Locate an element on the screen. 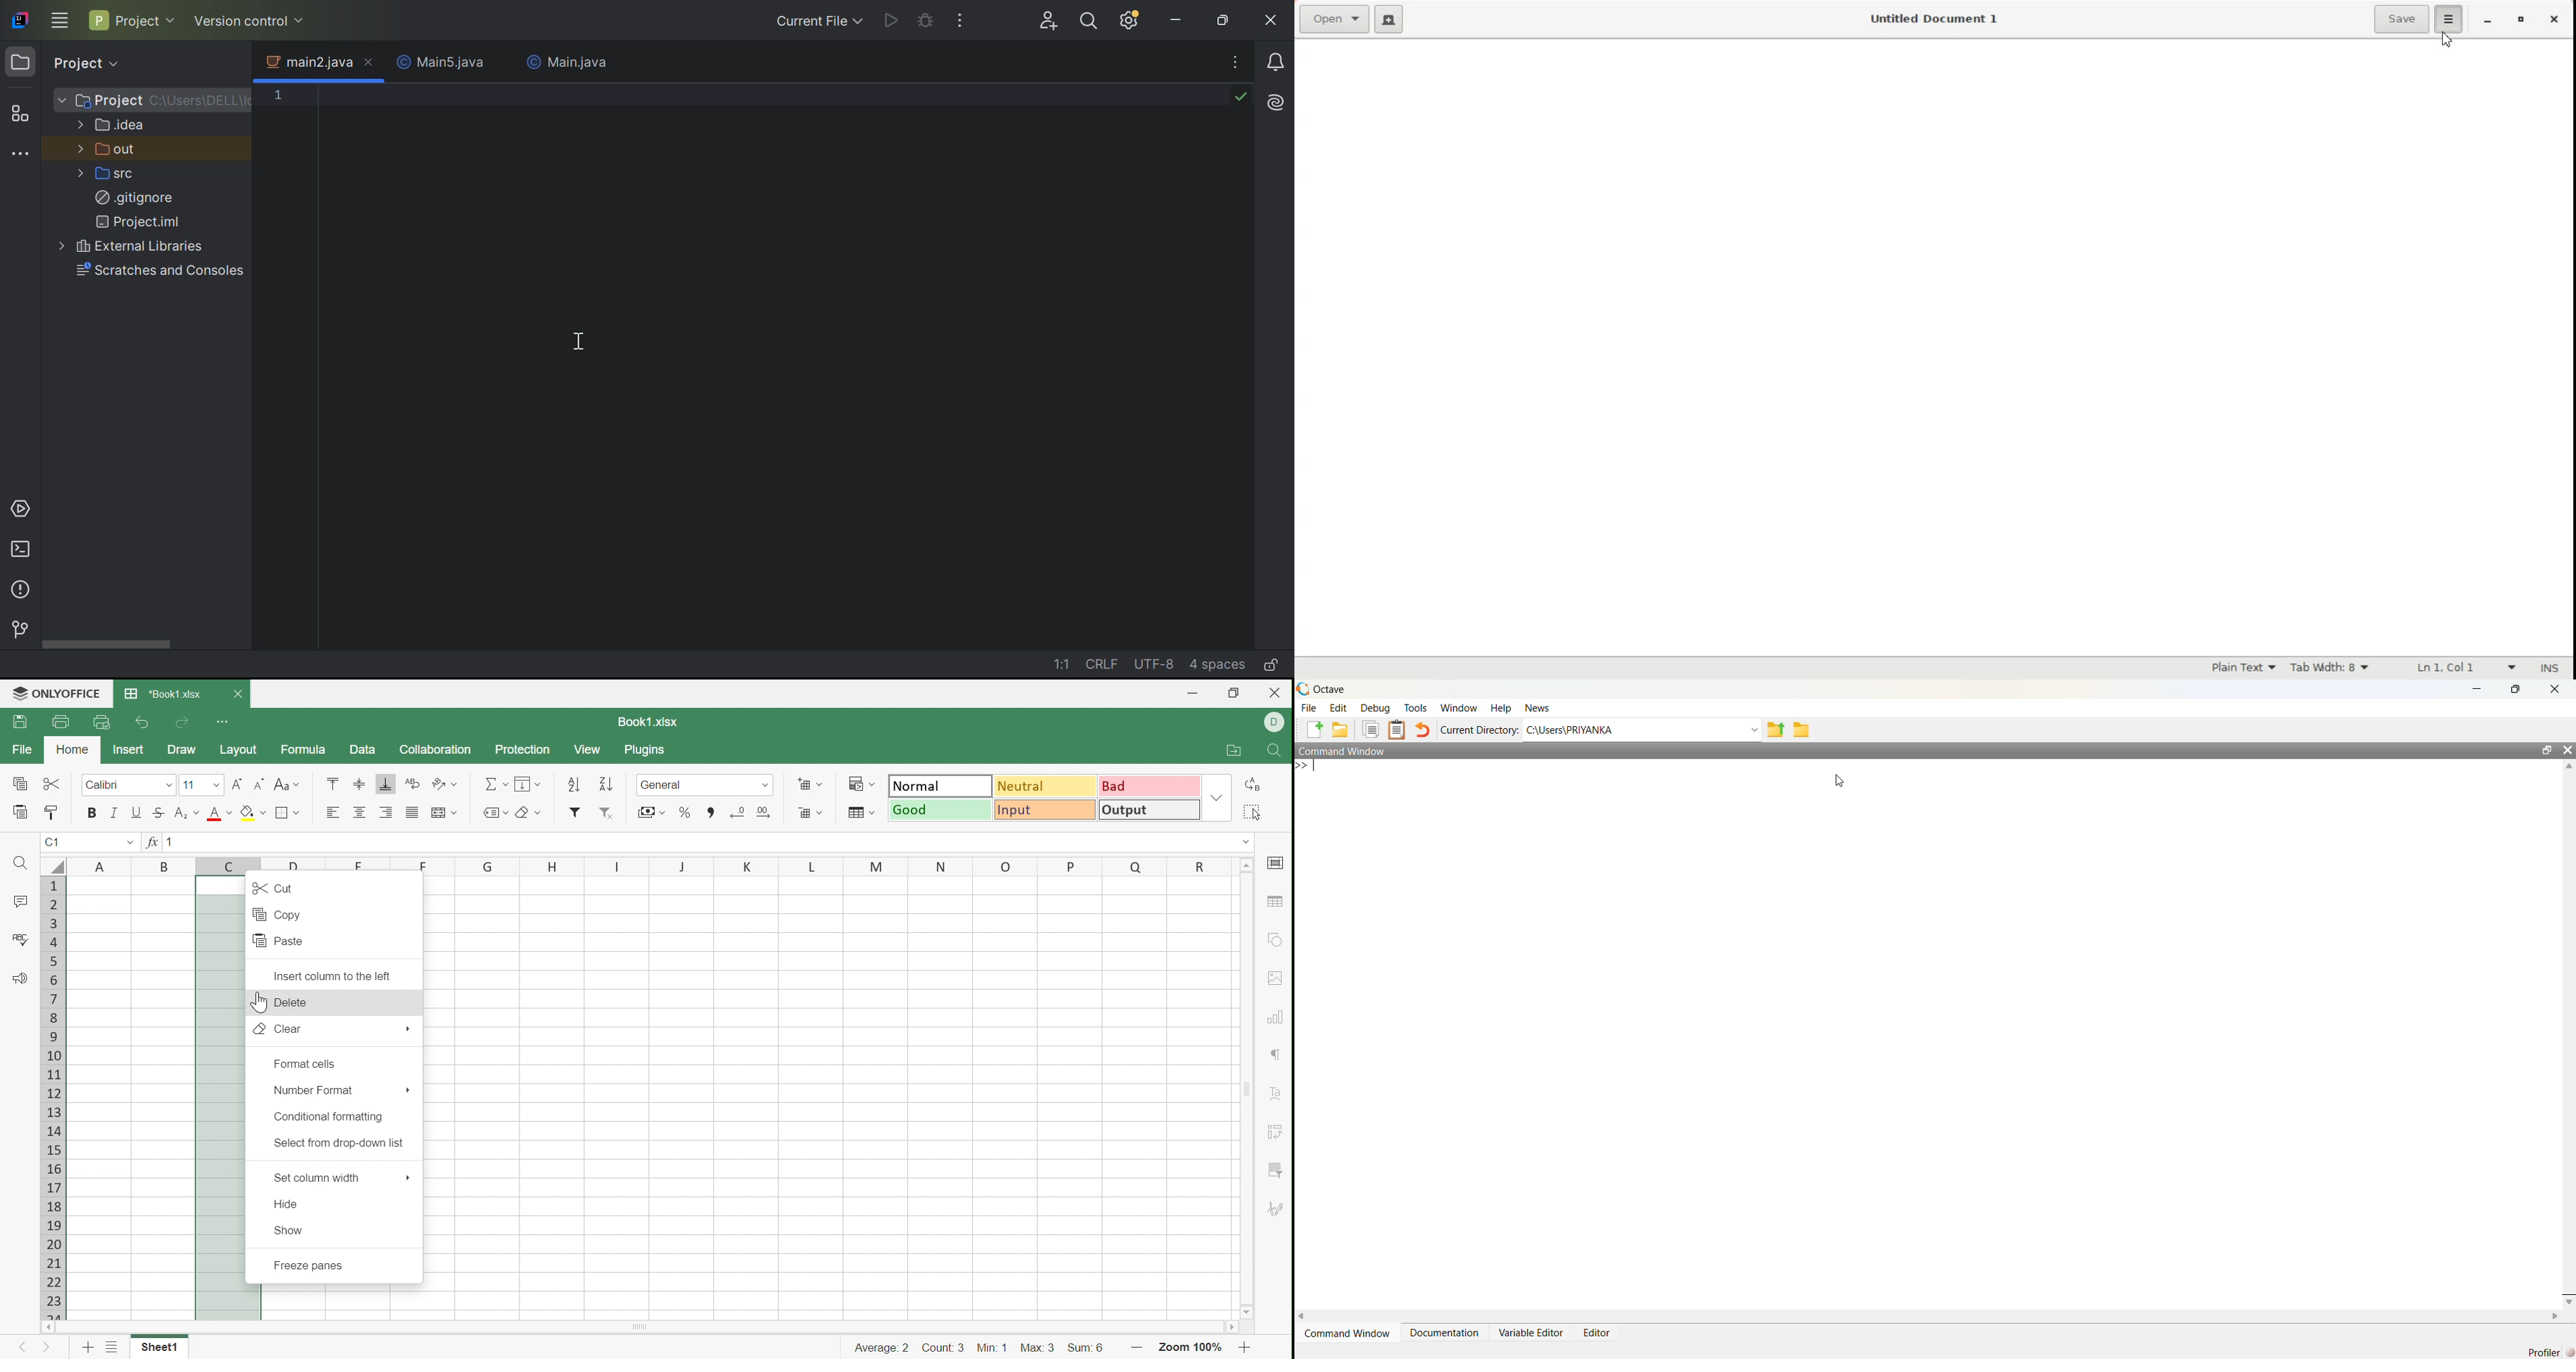  Book1.xlsx is located at coordinates (655, 719).